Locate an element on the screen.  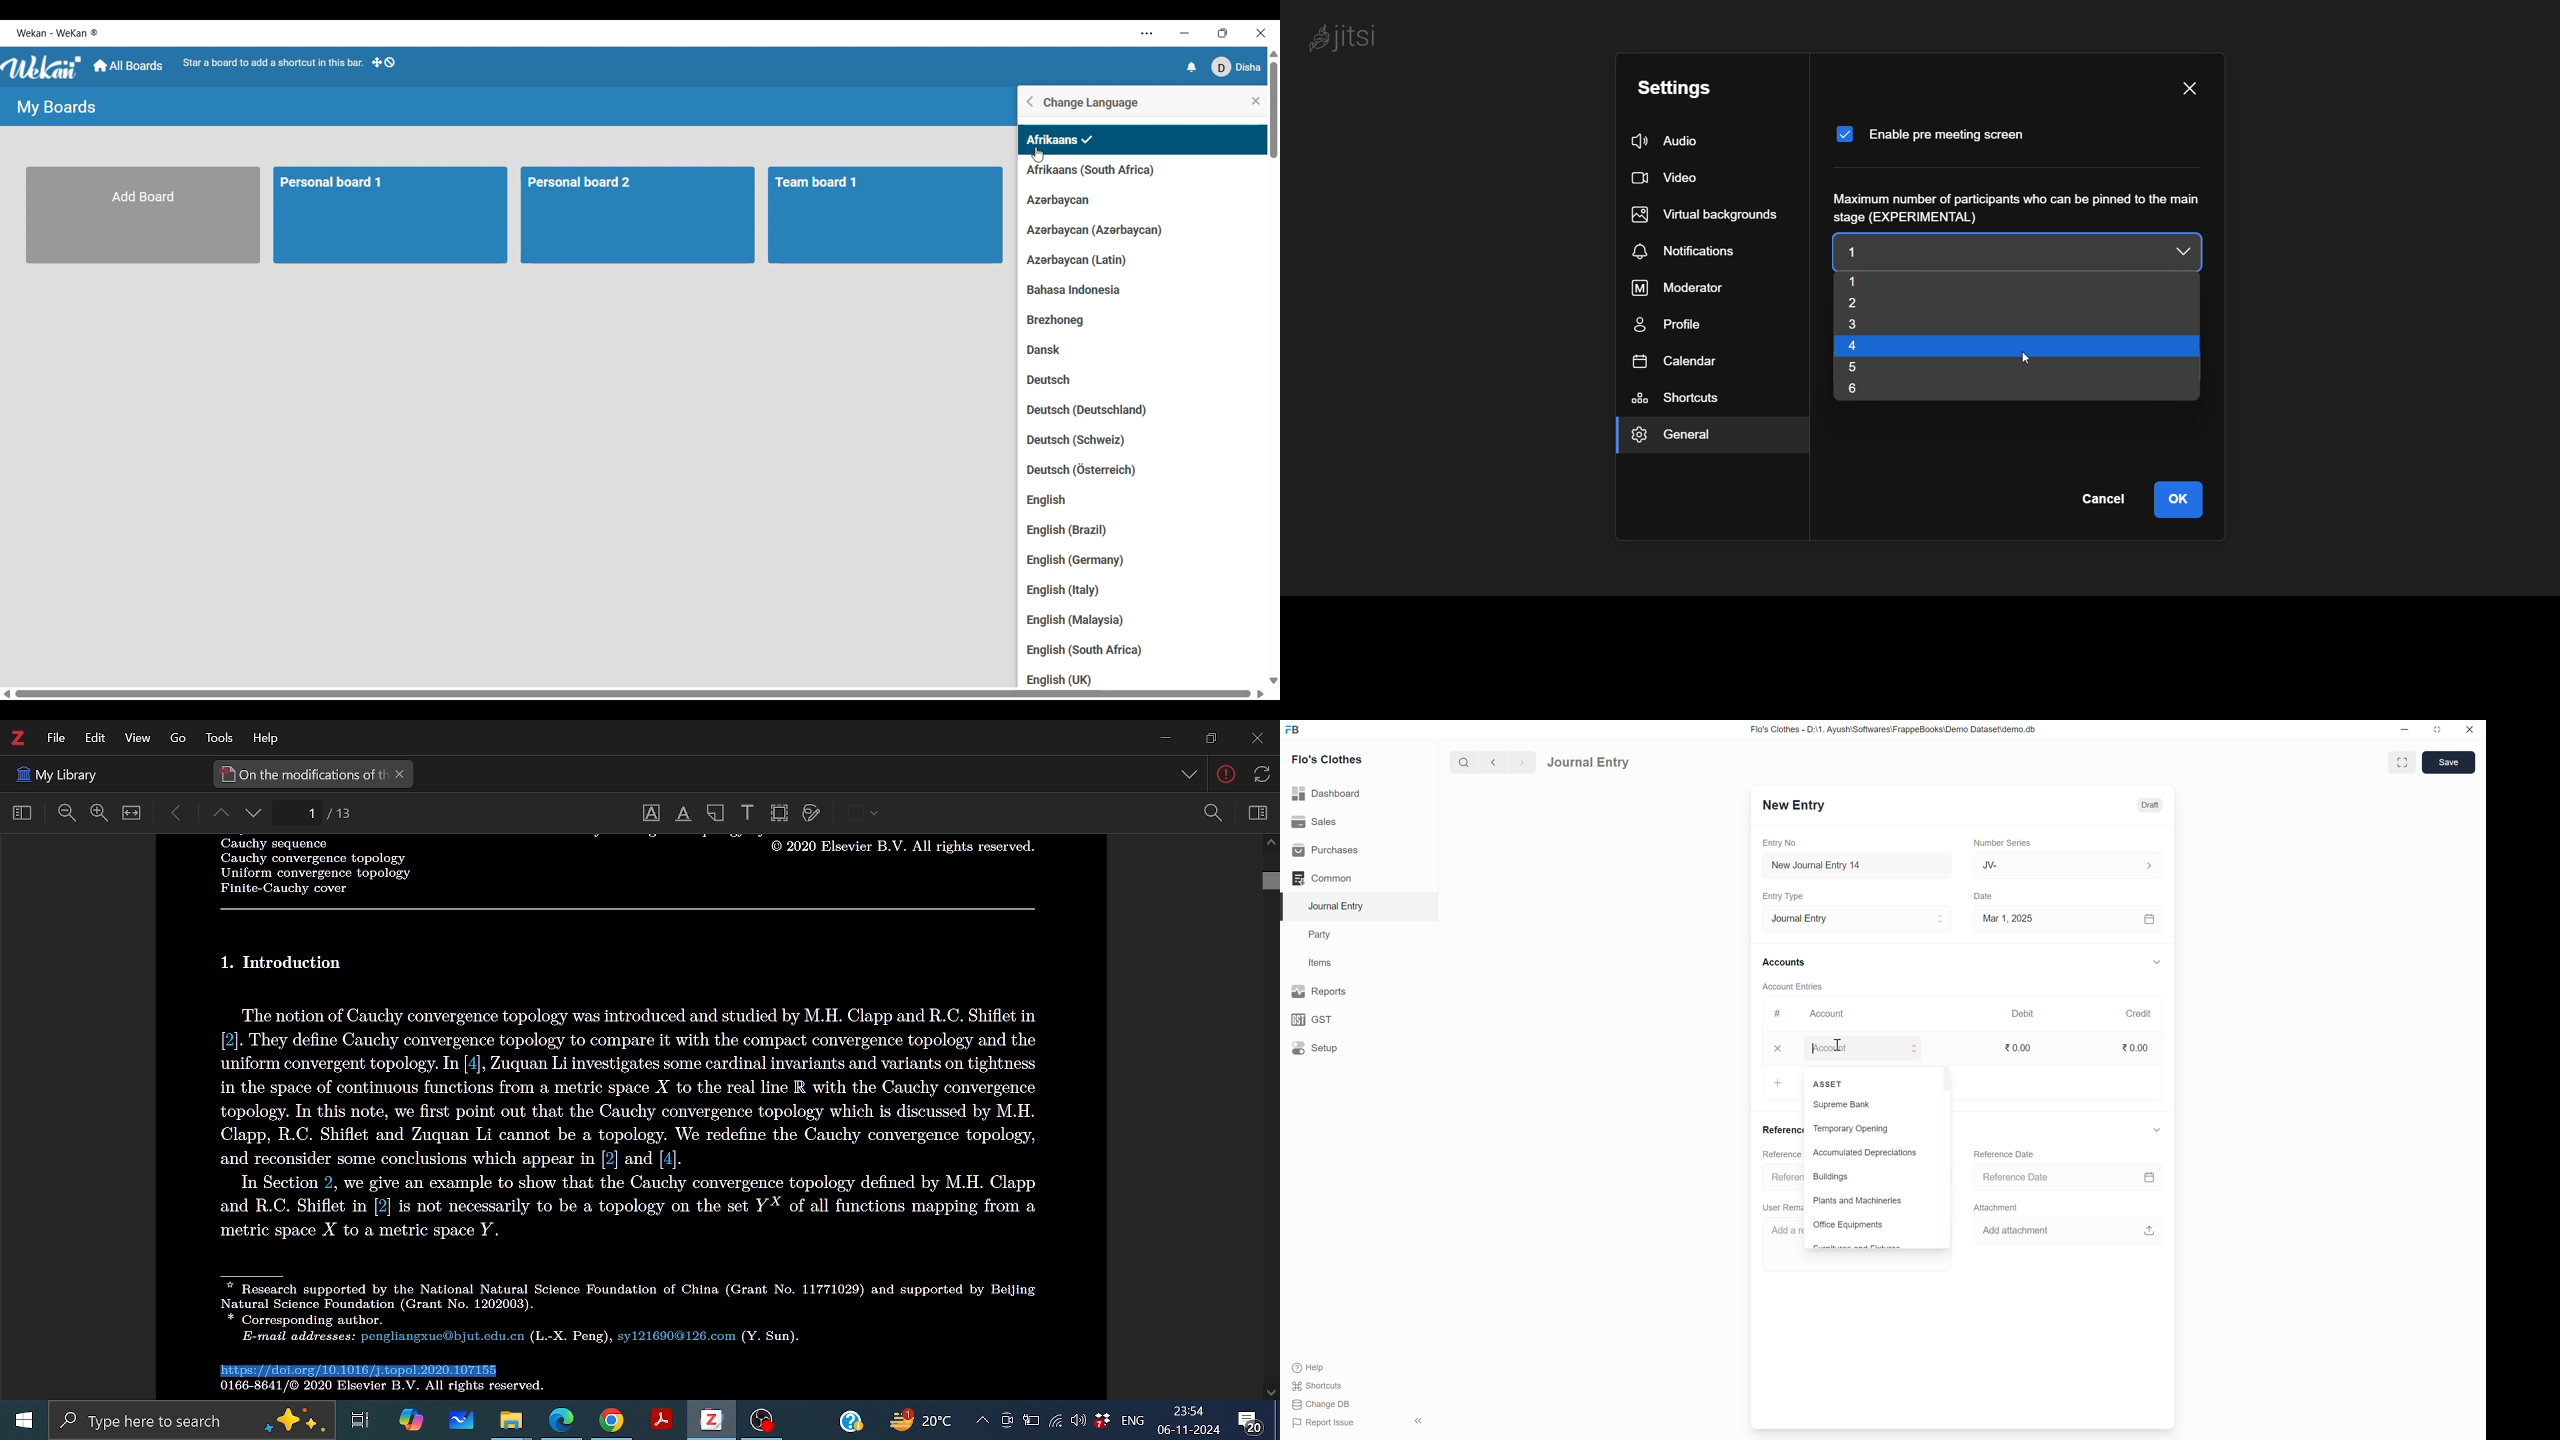
resize is located at coordinates (2436, 730).